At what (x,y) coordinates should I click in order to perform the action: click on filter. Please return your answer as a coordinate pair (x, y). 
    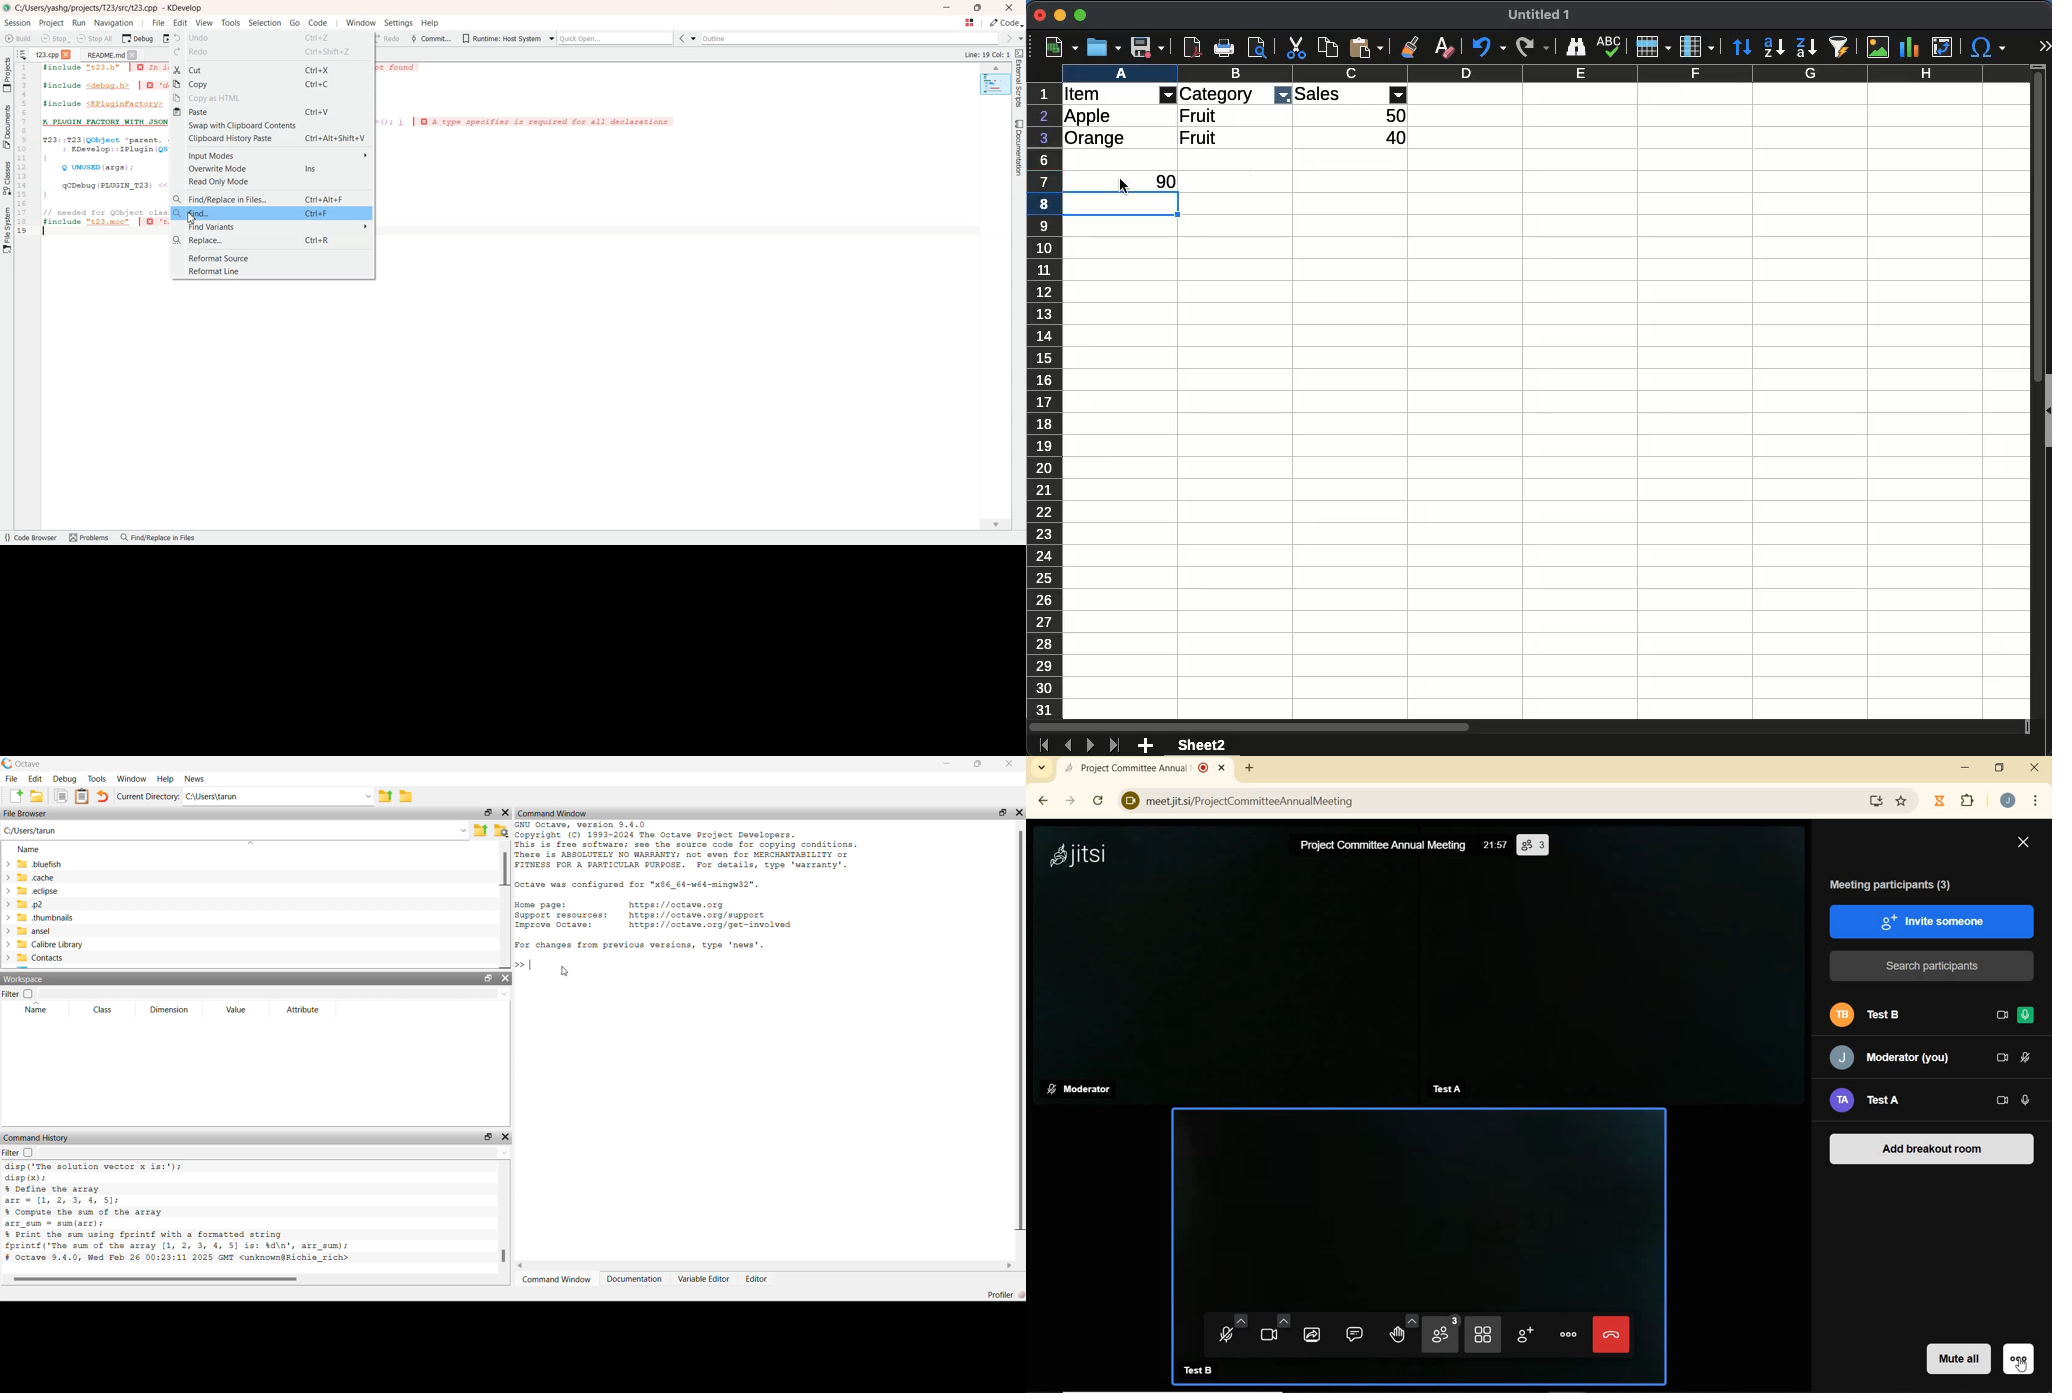
    Looking at the image, I should click on (1282, 96).